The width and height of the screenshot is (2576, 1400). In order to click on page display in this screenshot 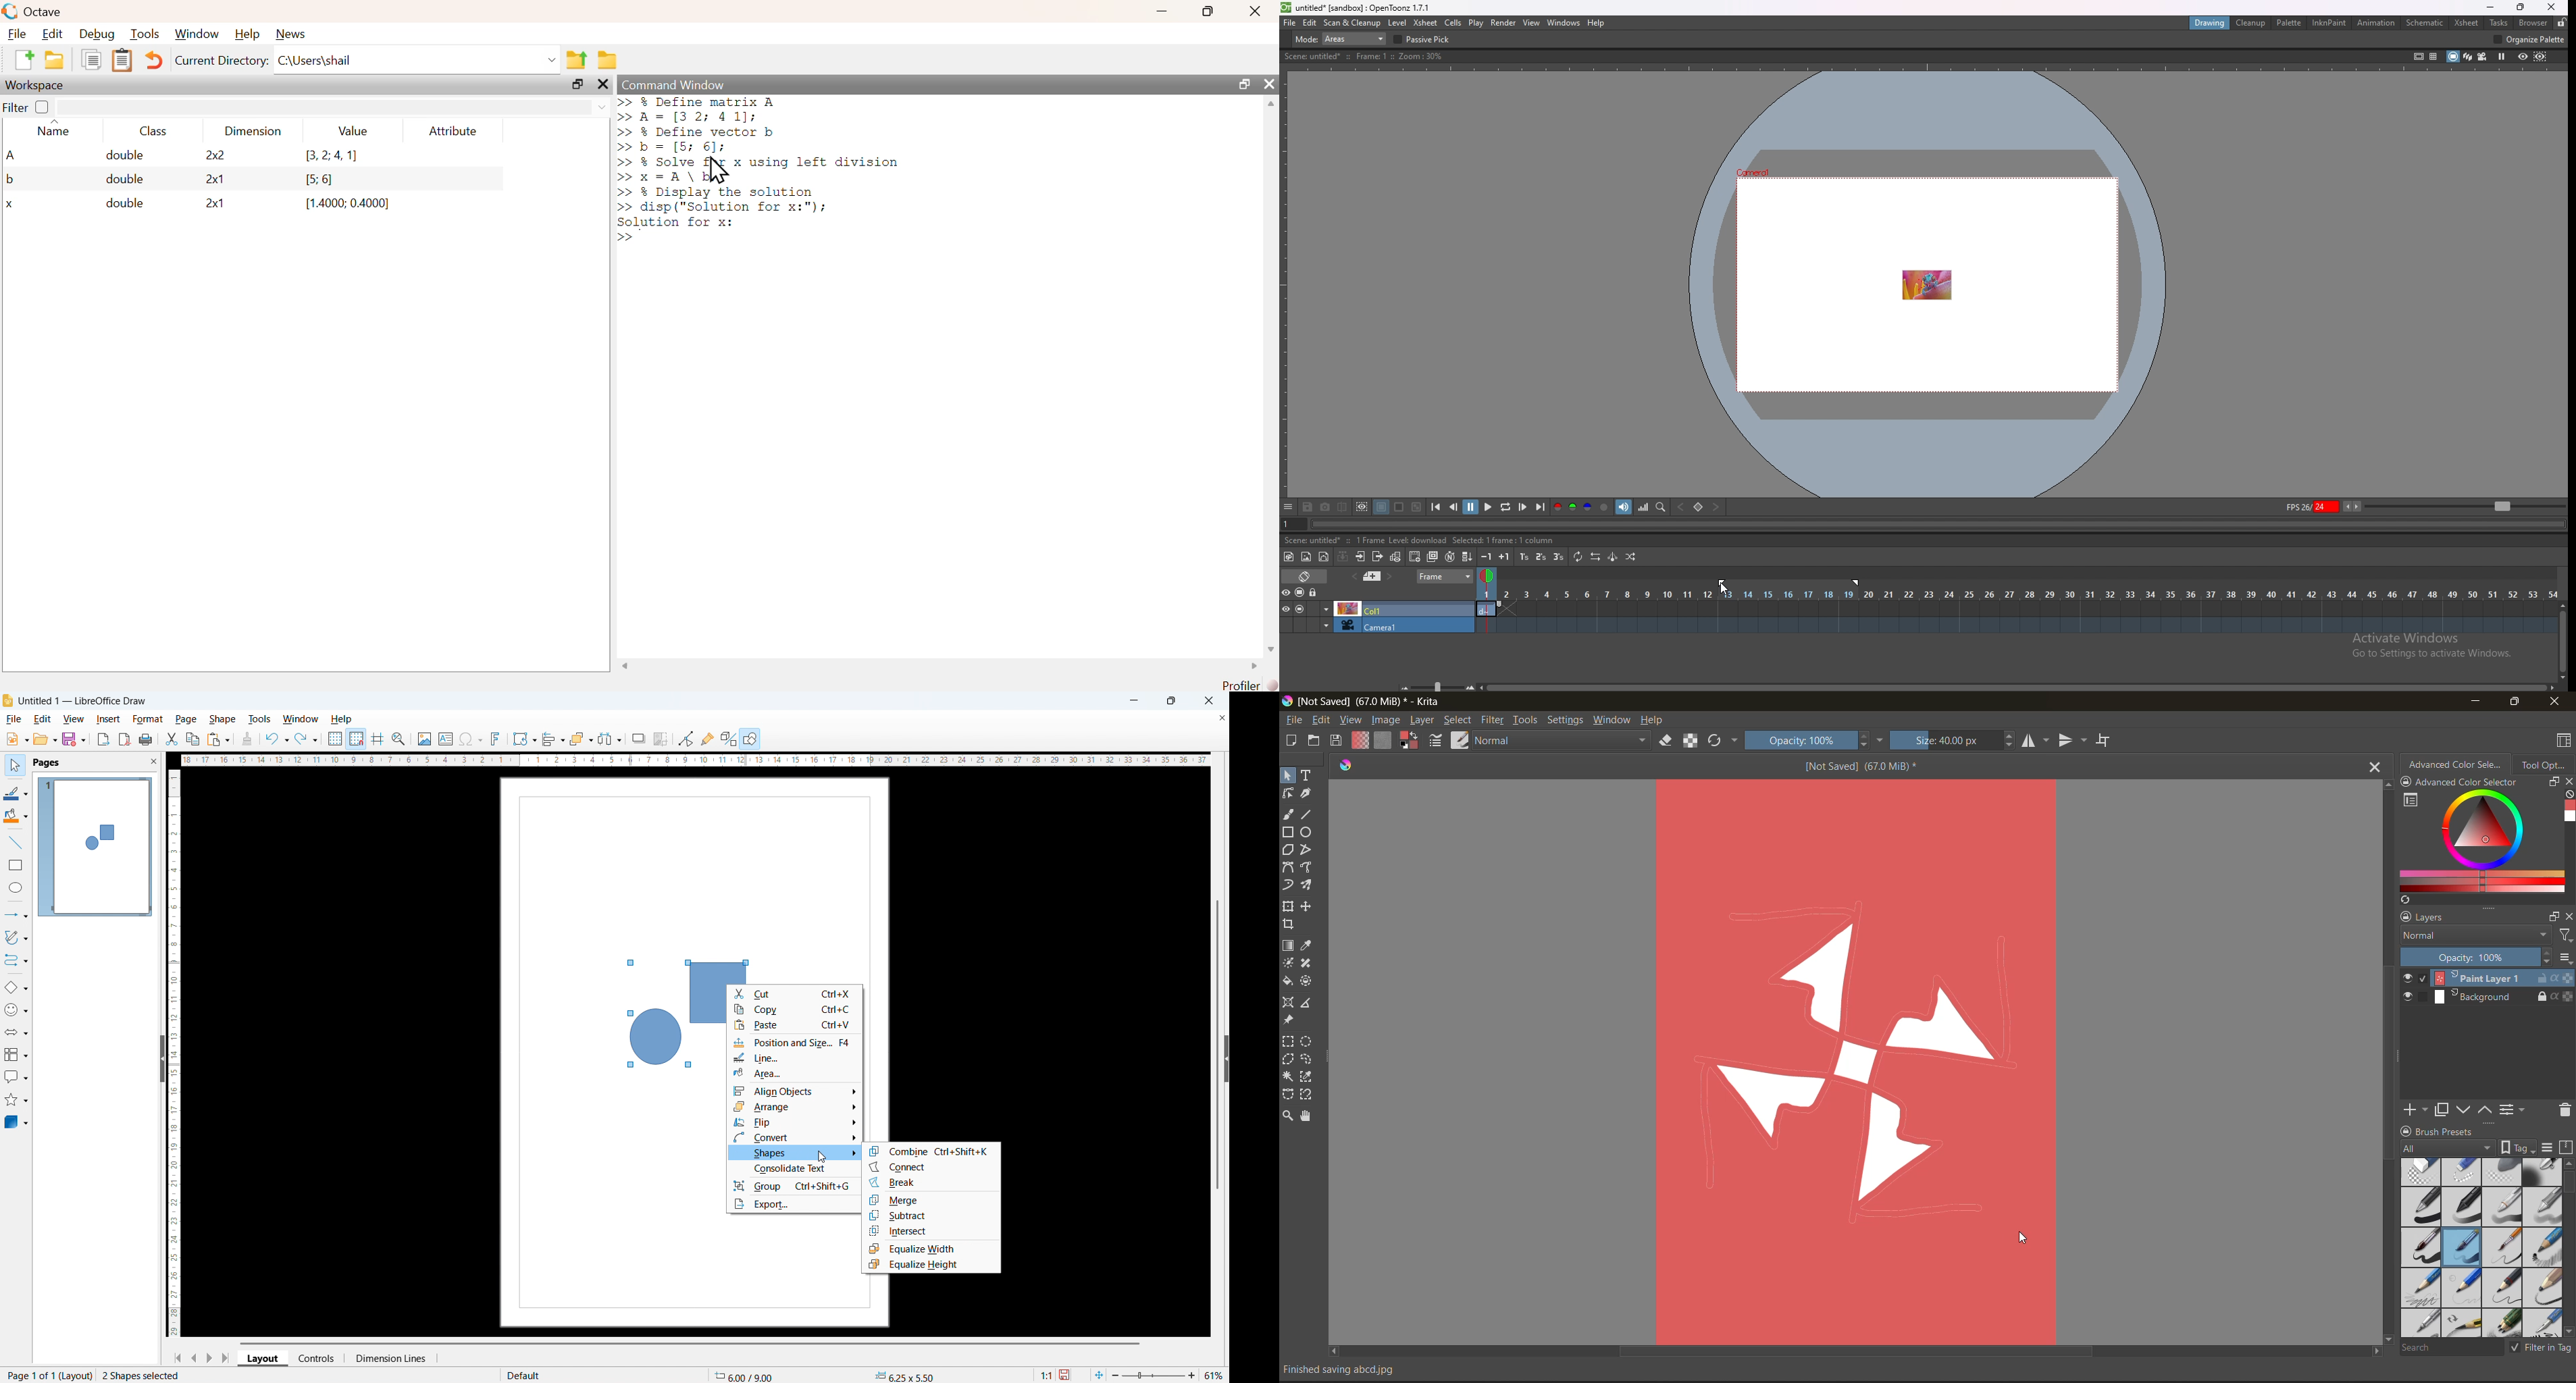, I will do `click(97, 846)`.